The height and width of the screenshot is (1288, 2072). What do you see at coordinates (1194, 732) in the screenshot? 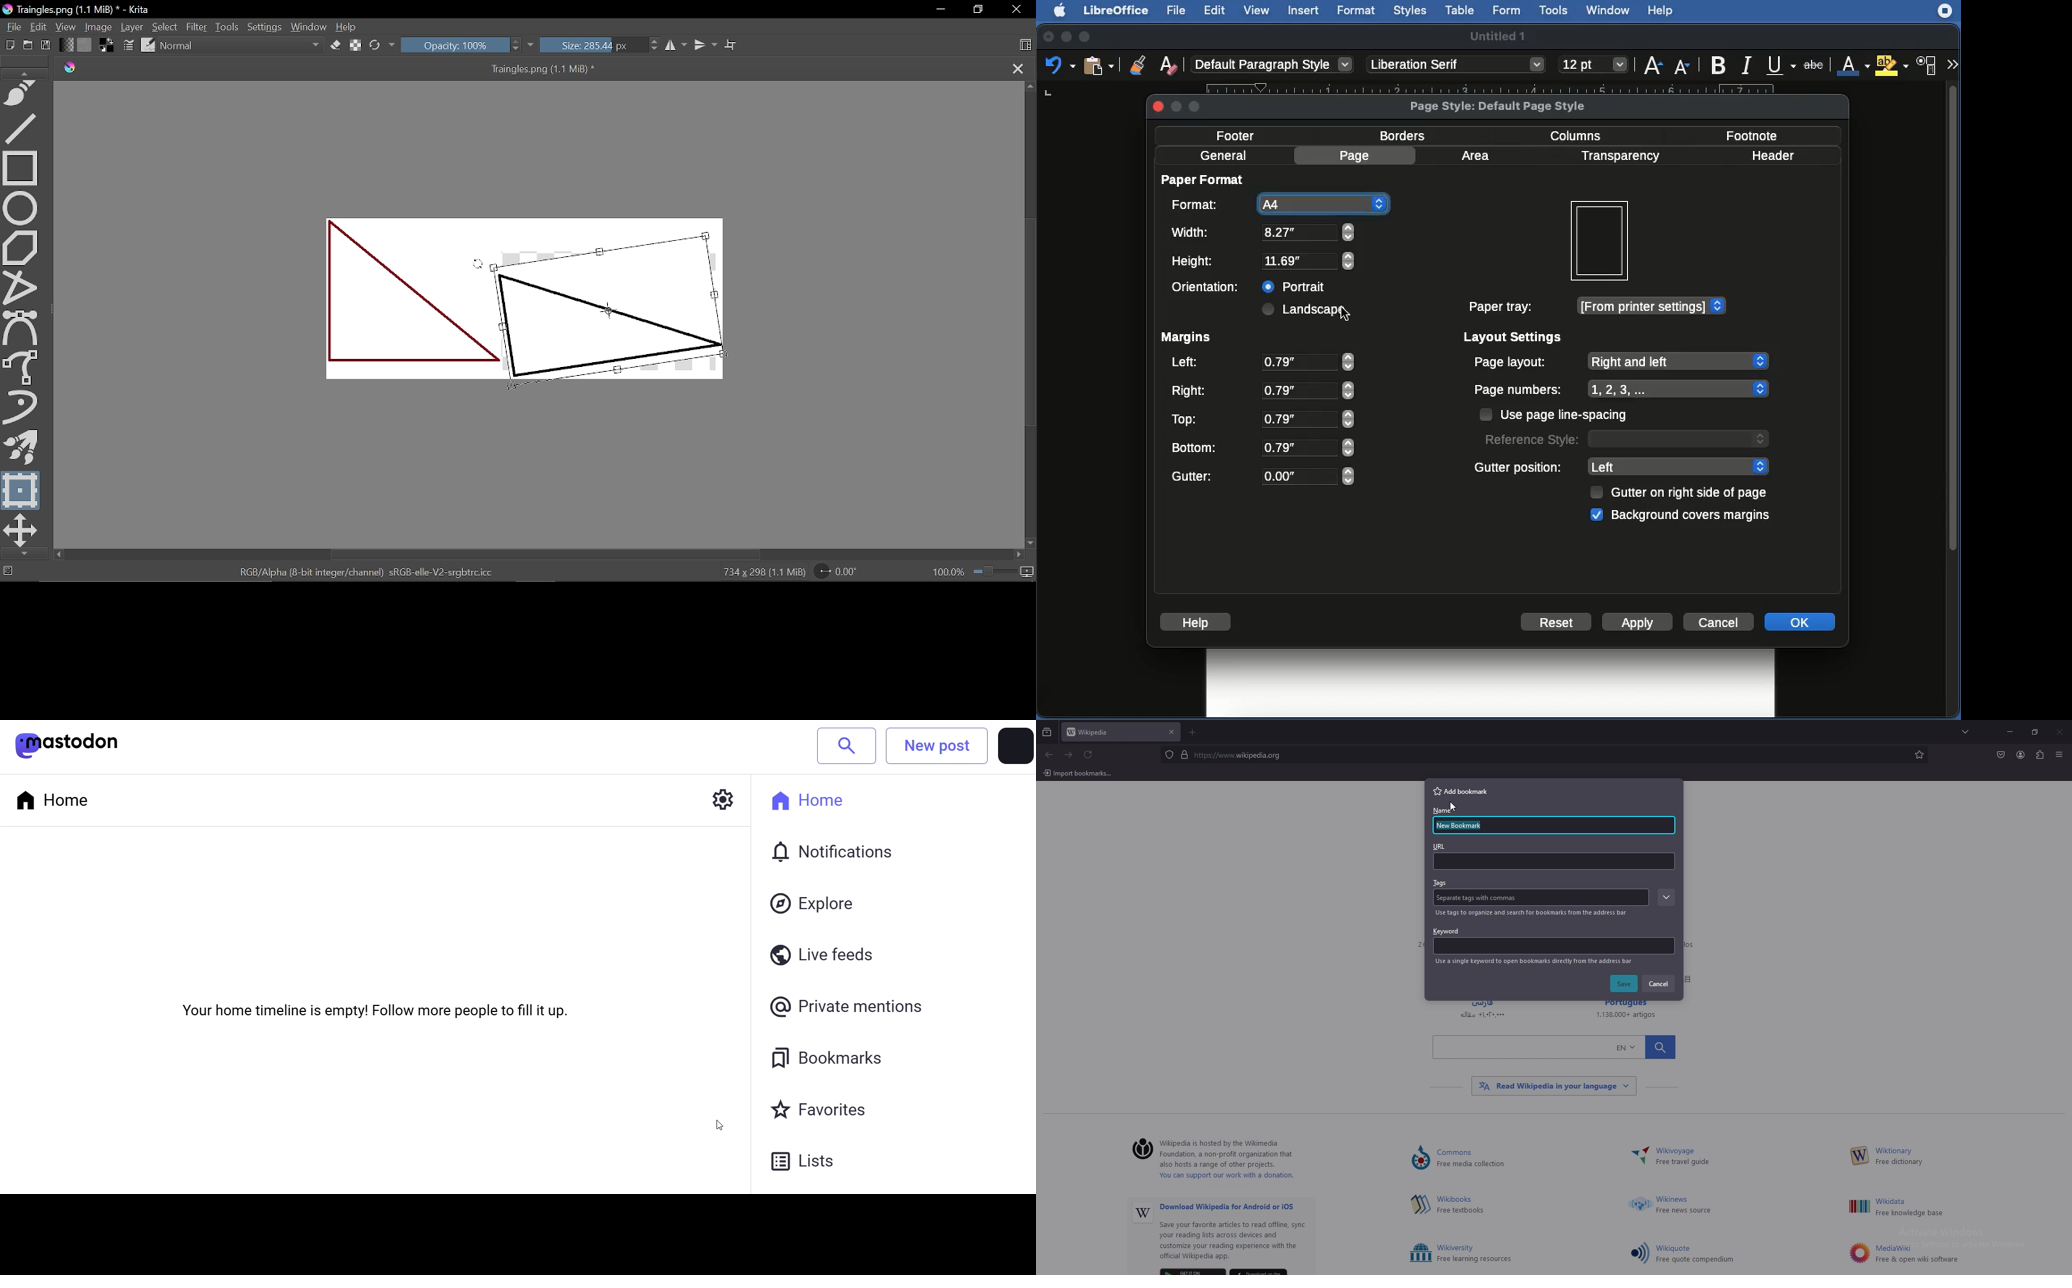
I see `add tab` at bounding box center [1194, 732].